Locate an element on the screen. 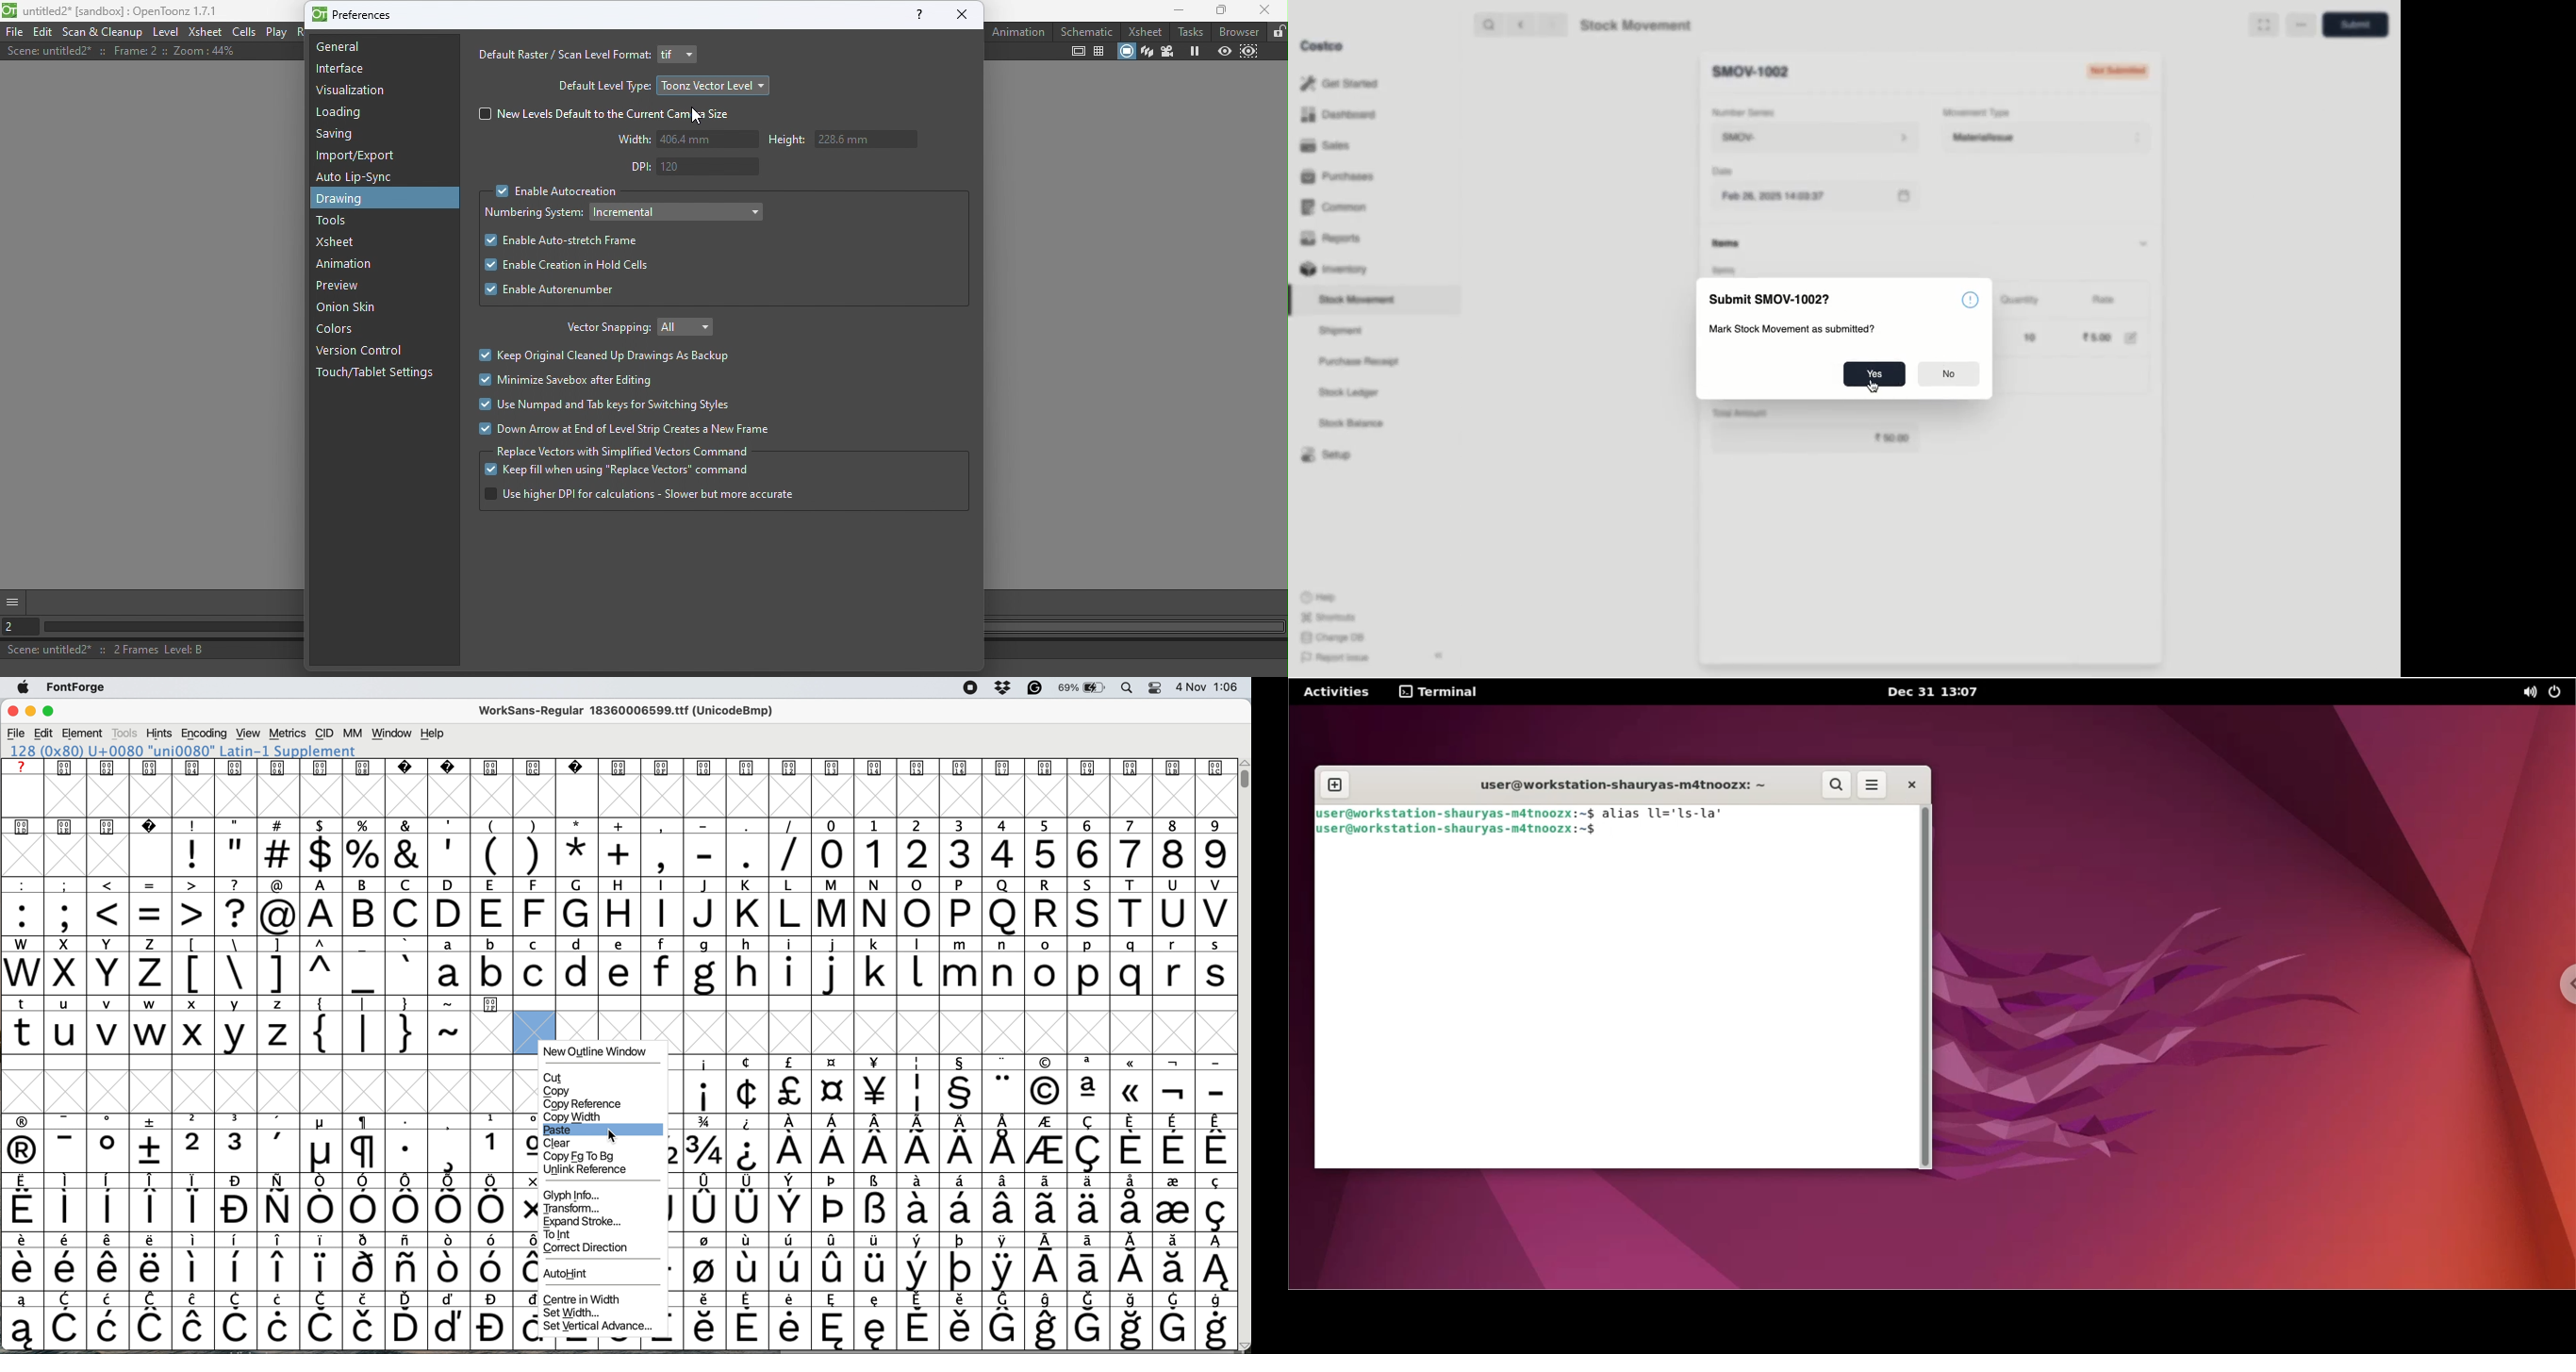 The width and height of the screenshot is (2576, 1372). Shipment is located at coordinates (1341, 332).